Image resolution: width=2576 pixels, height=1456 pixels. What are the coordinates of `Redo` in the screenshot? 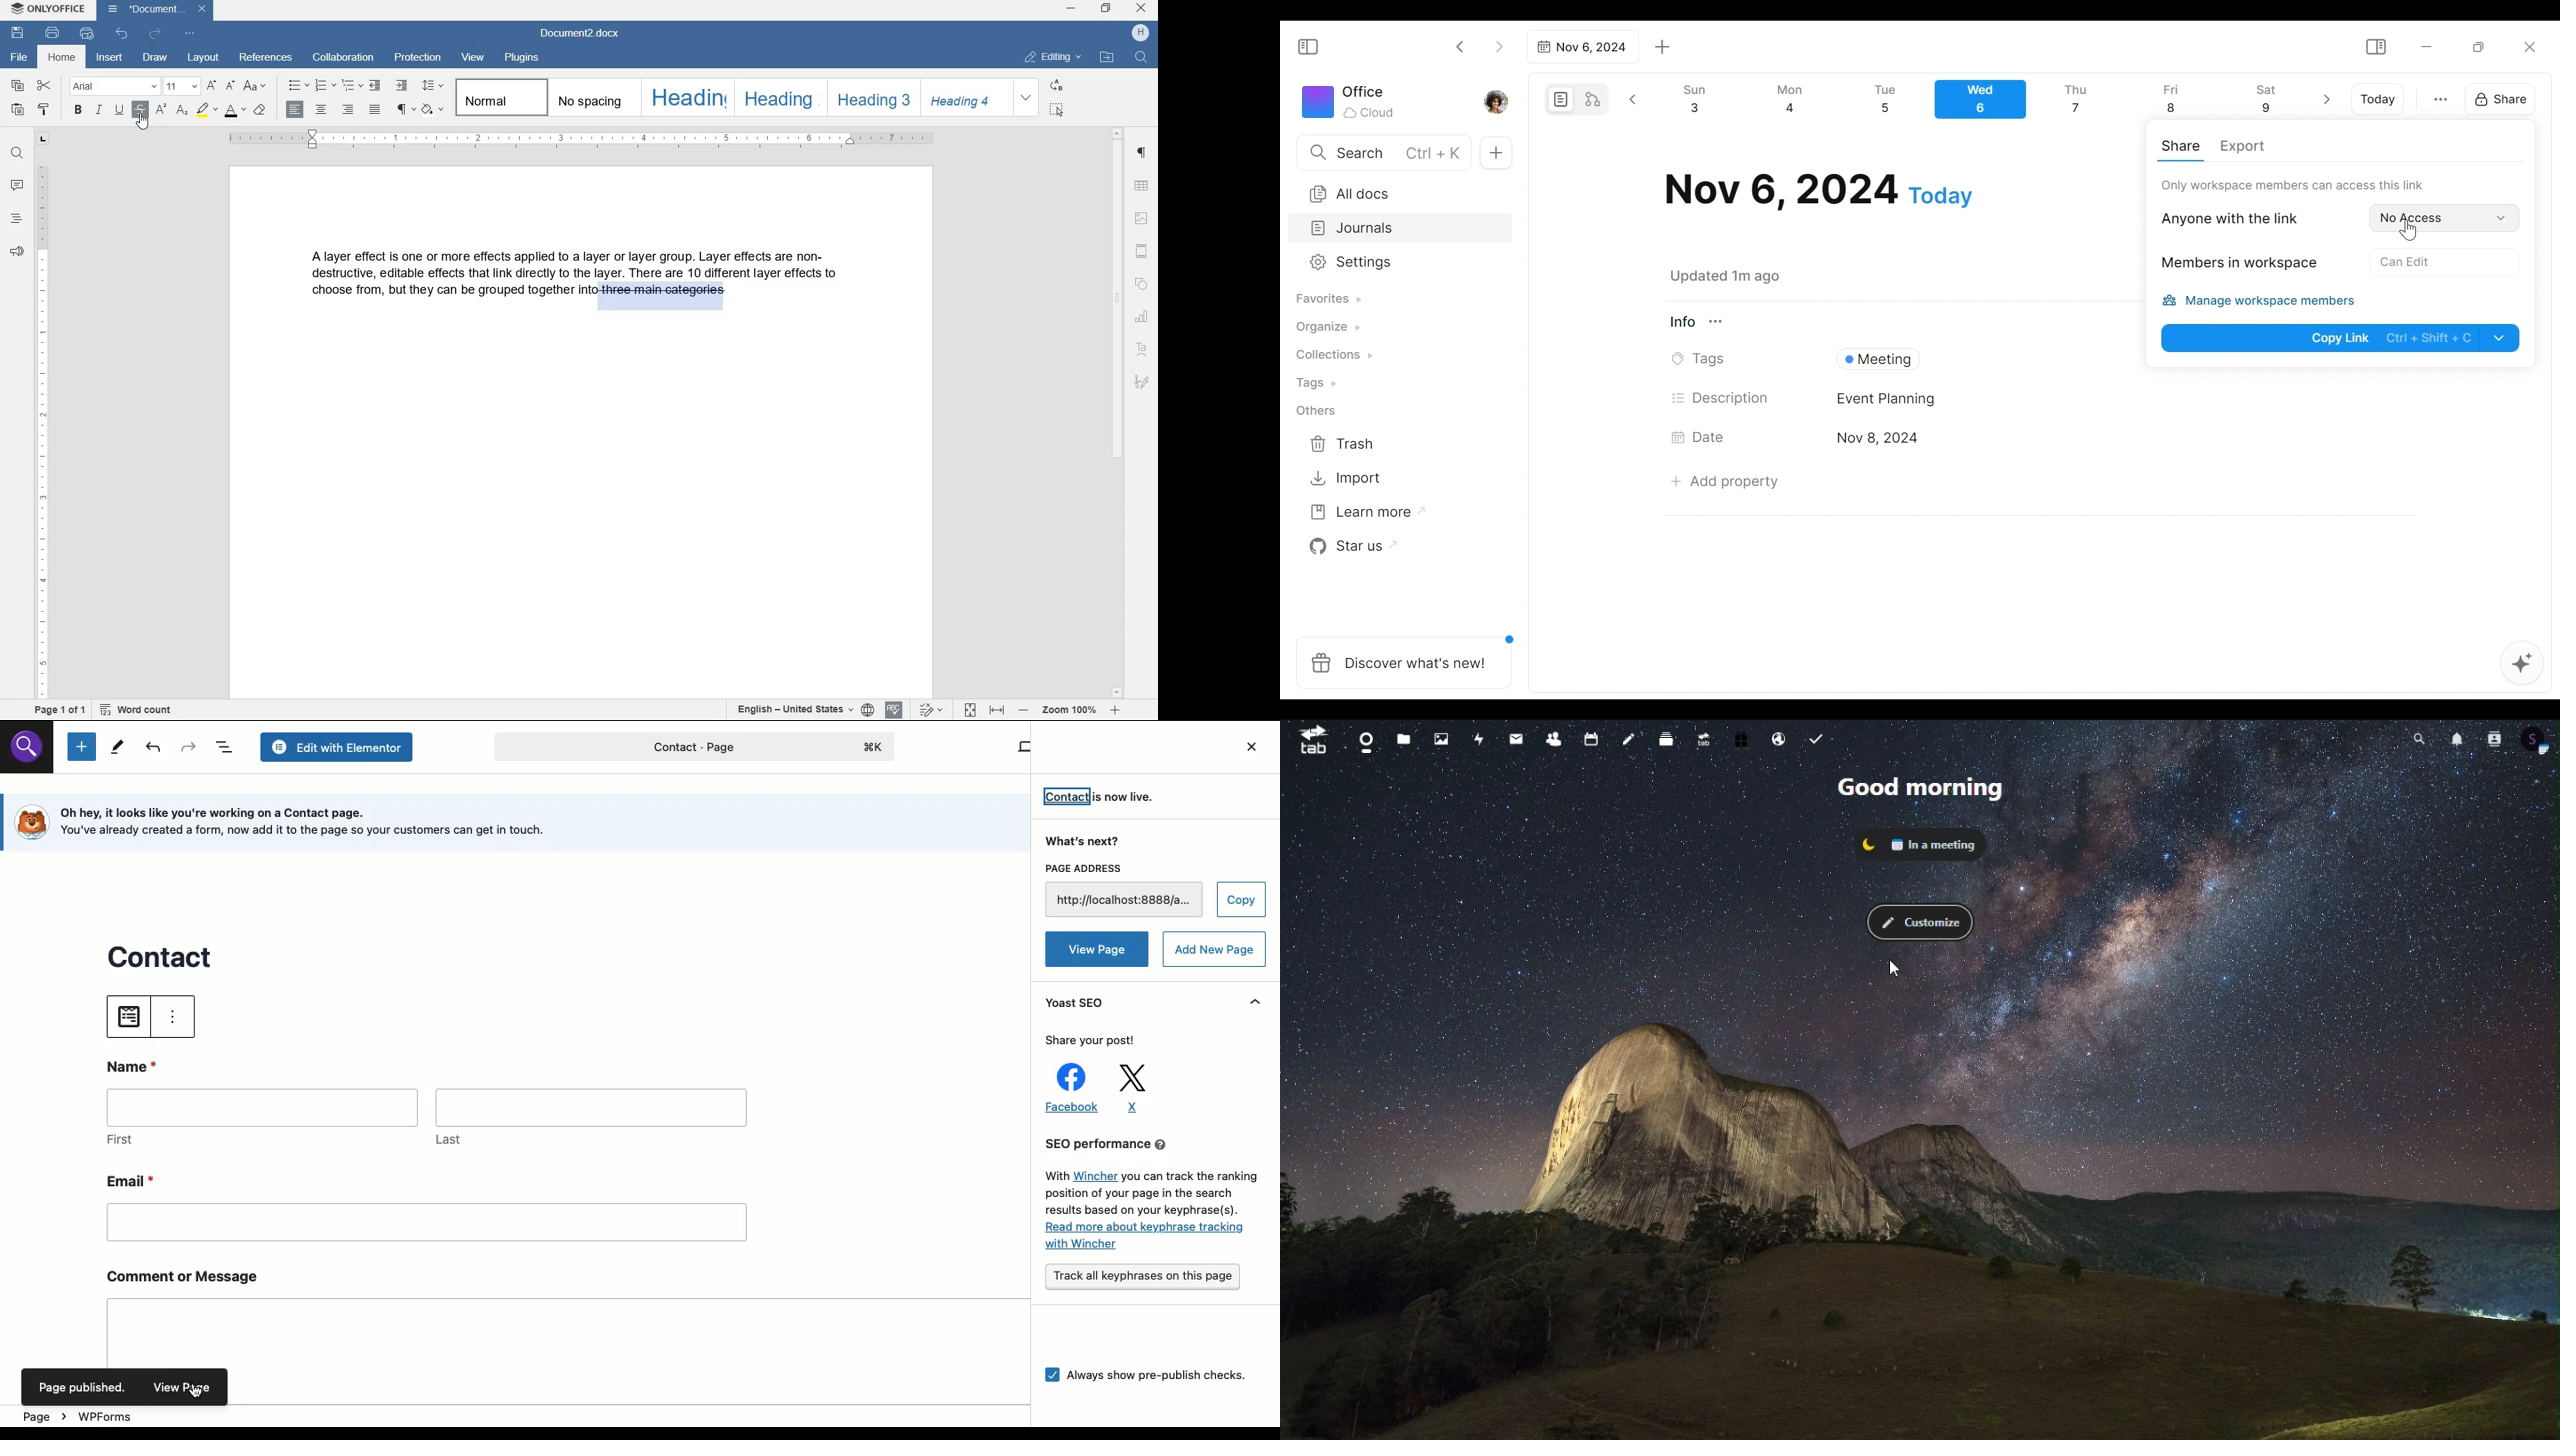 It's located at (189, 748).